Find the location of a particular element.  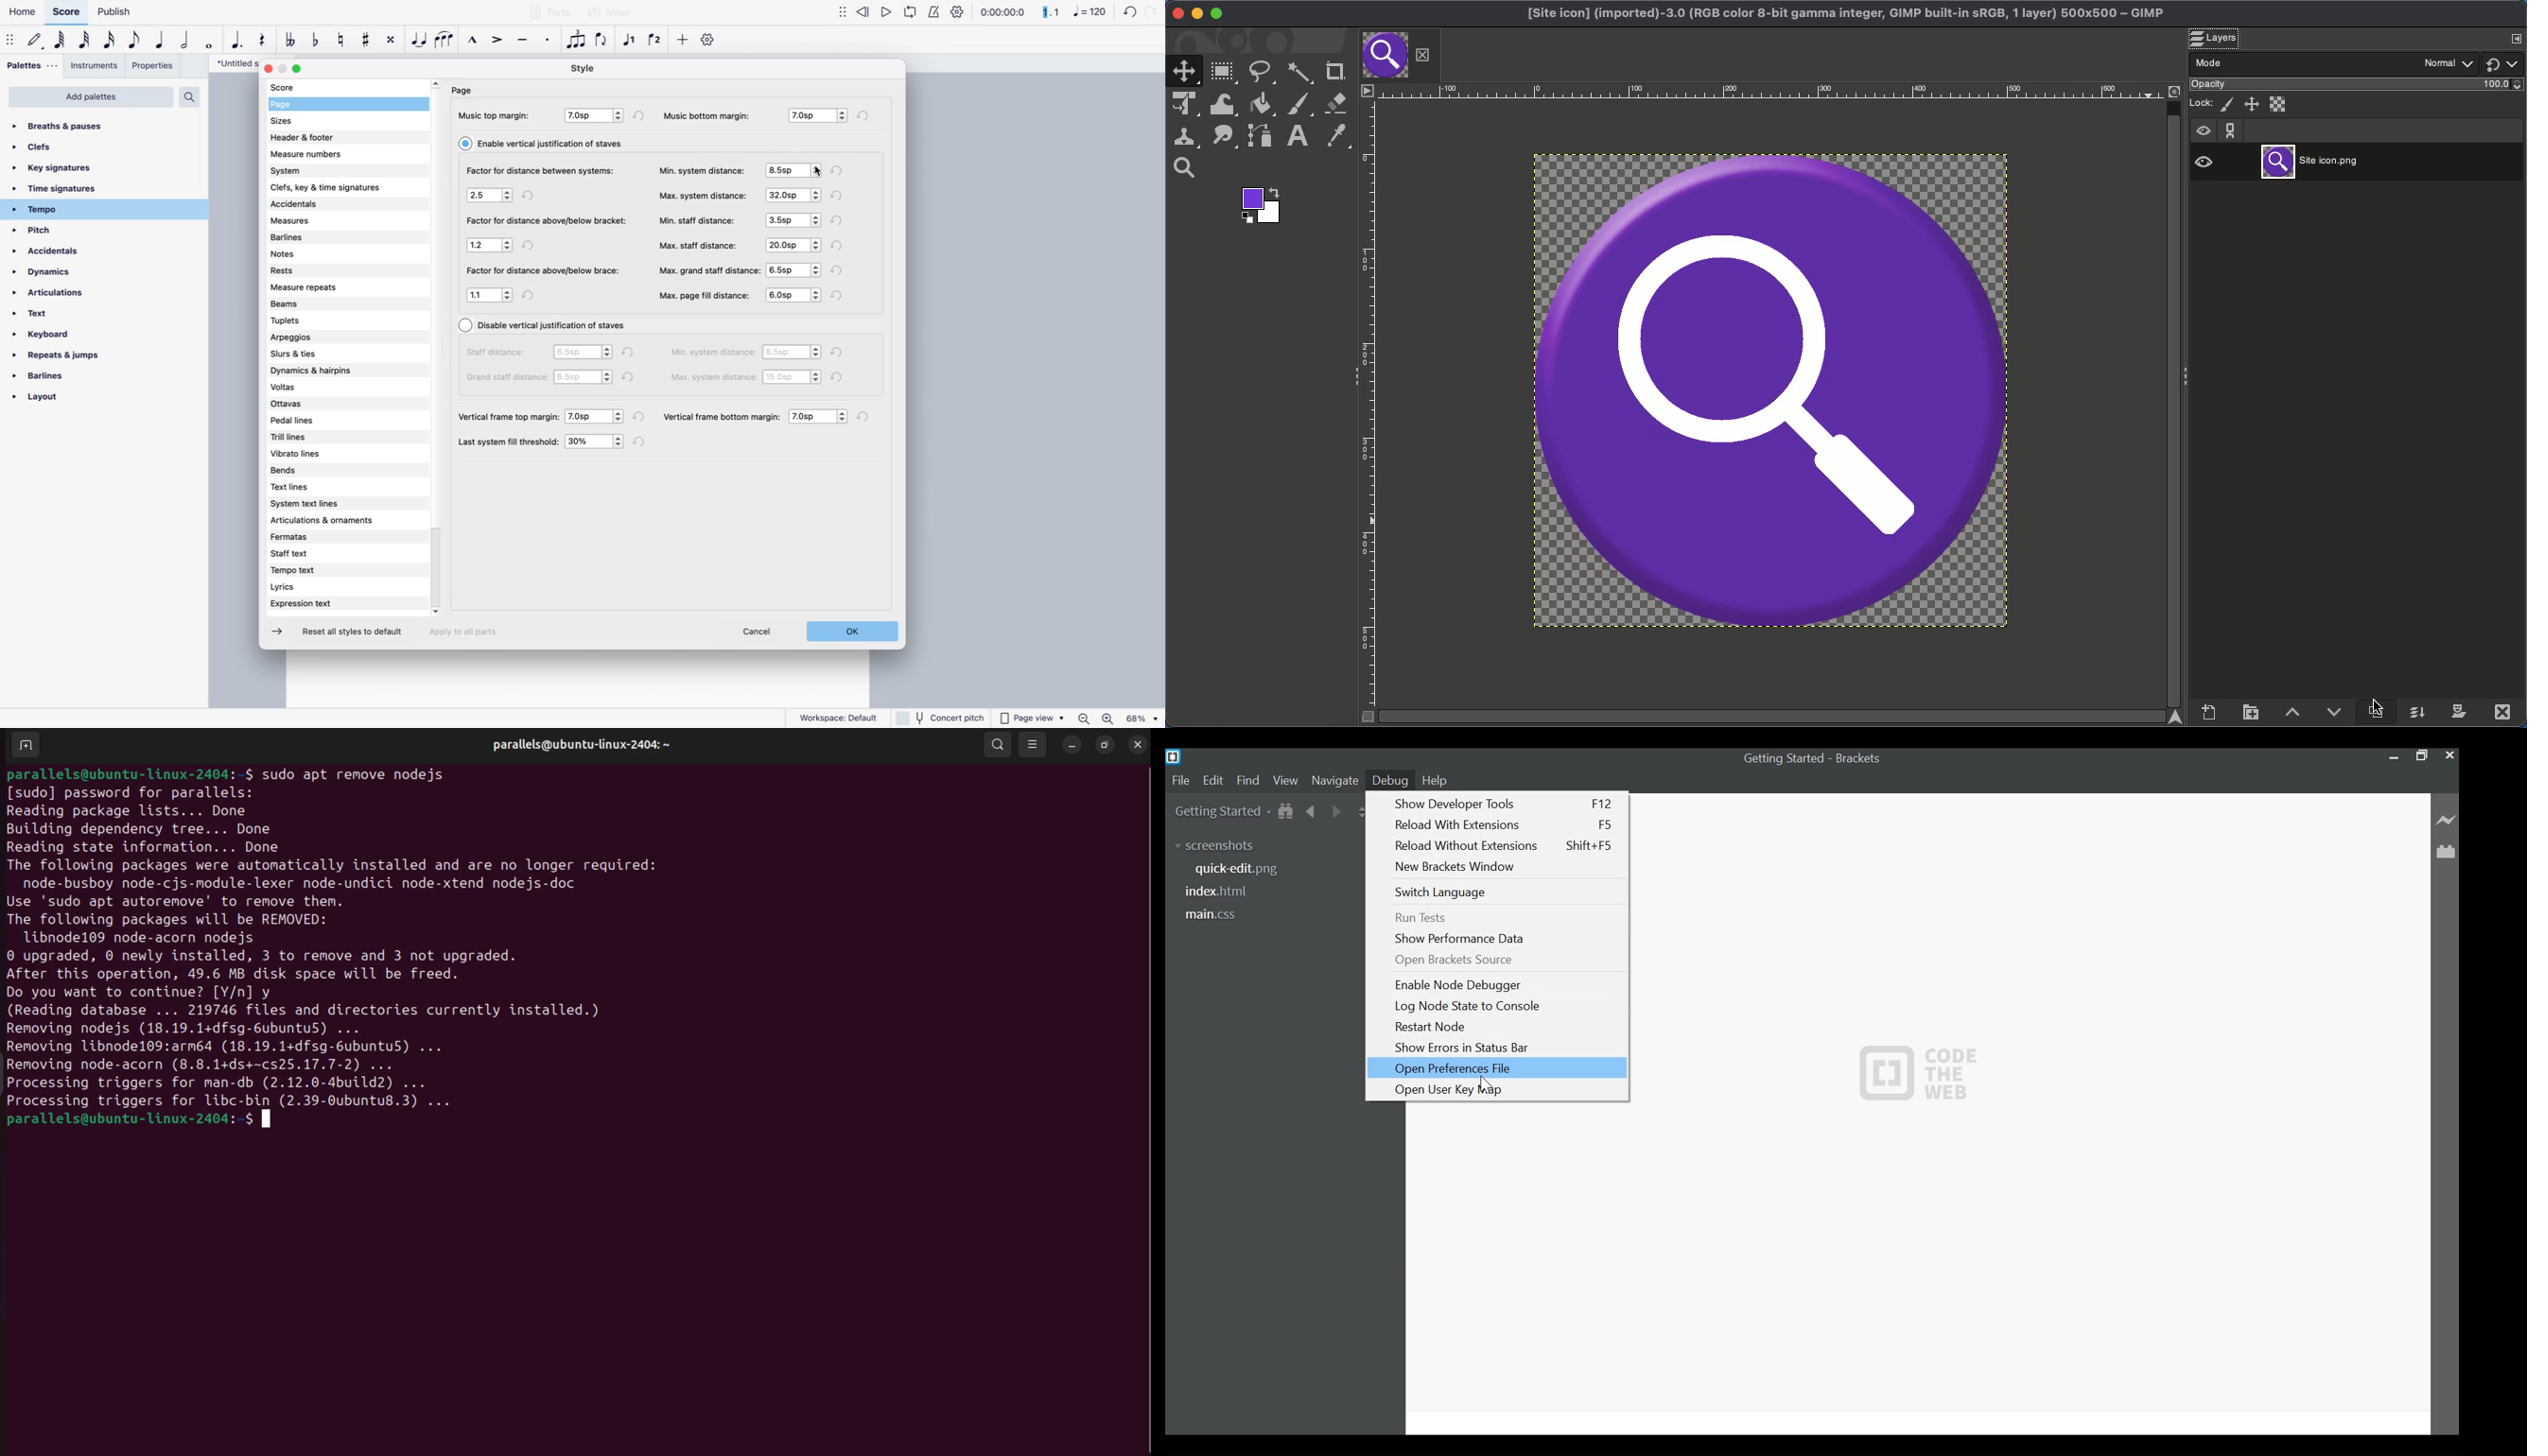

rest is located at coordinates (265, 40).